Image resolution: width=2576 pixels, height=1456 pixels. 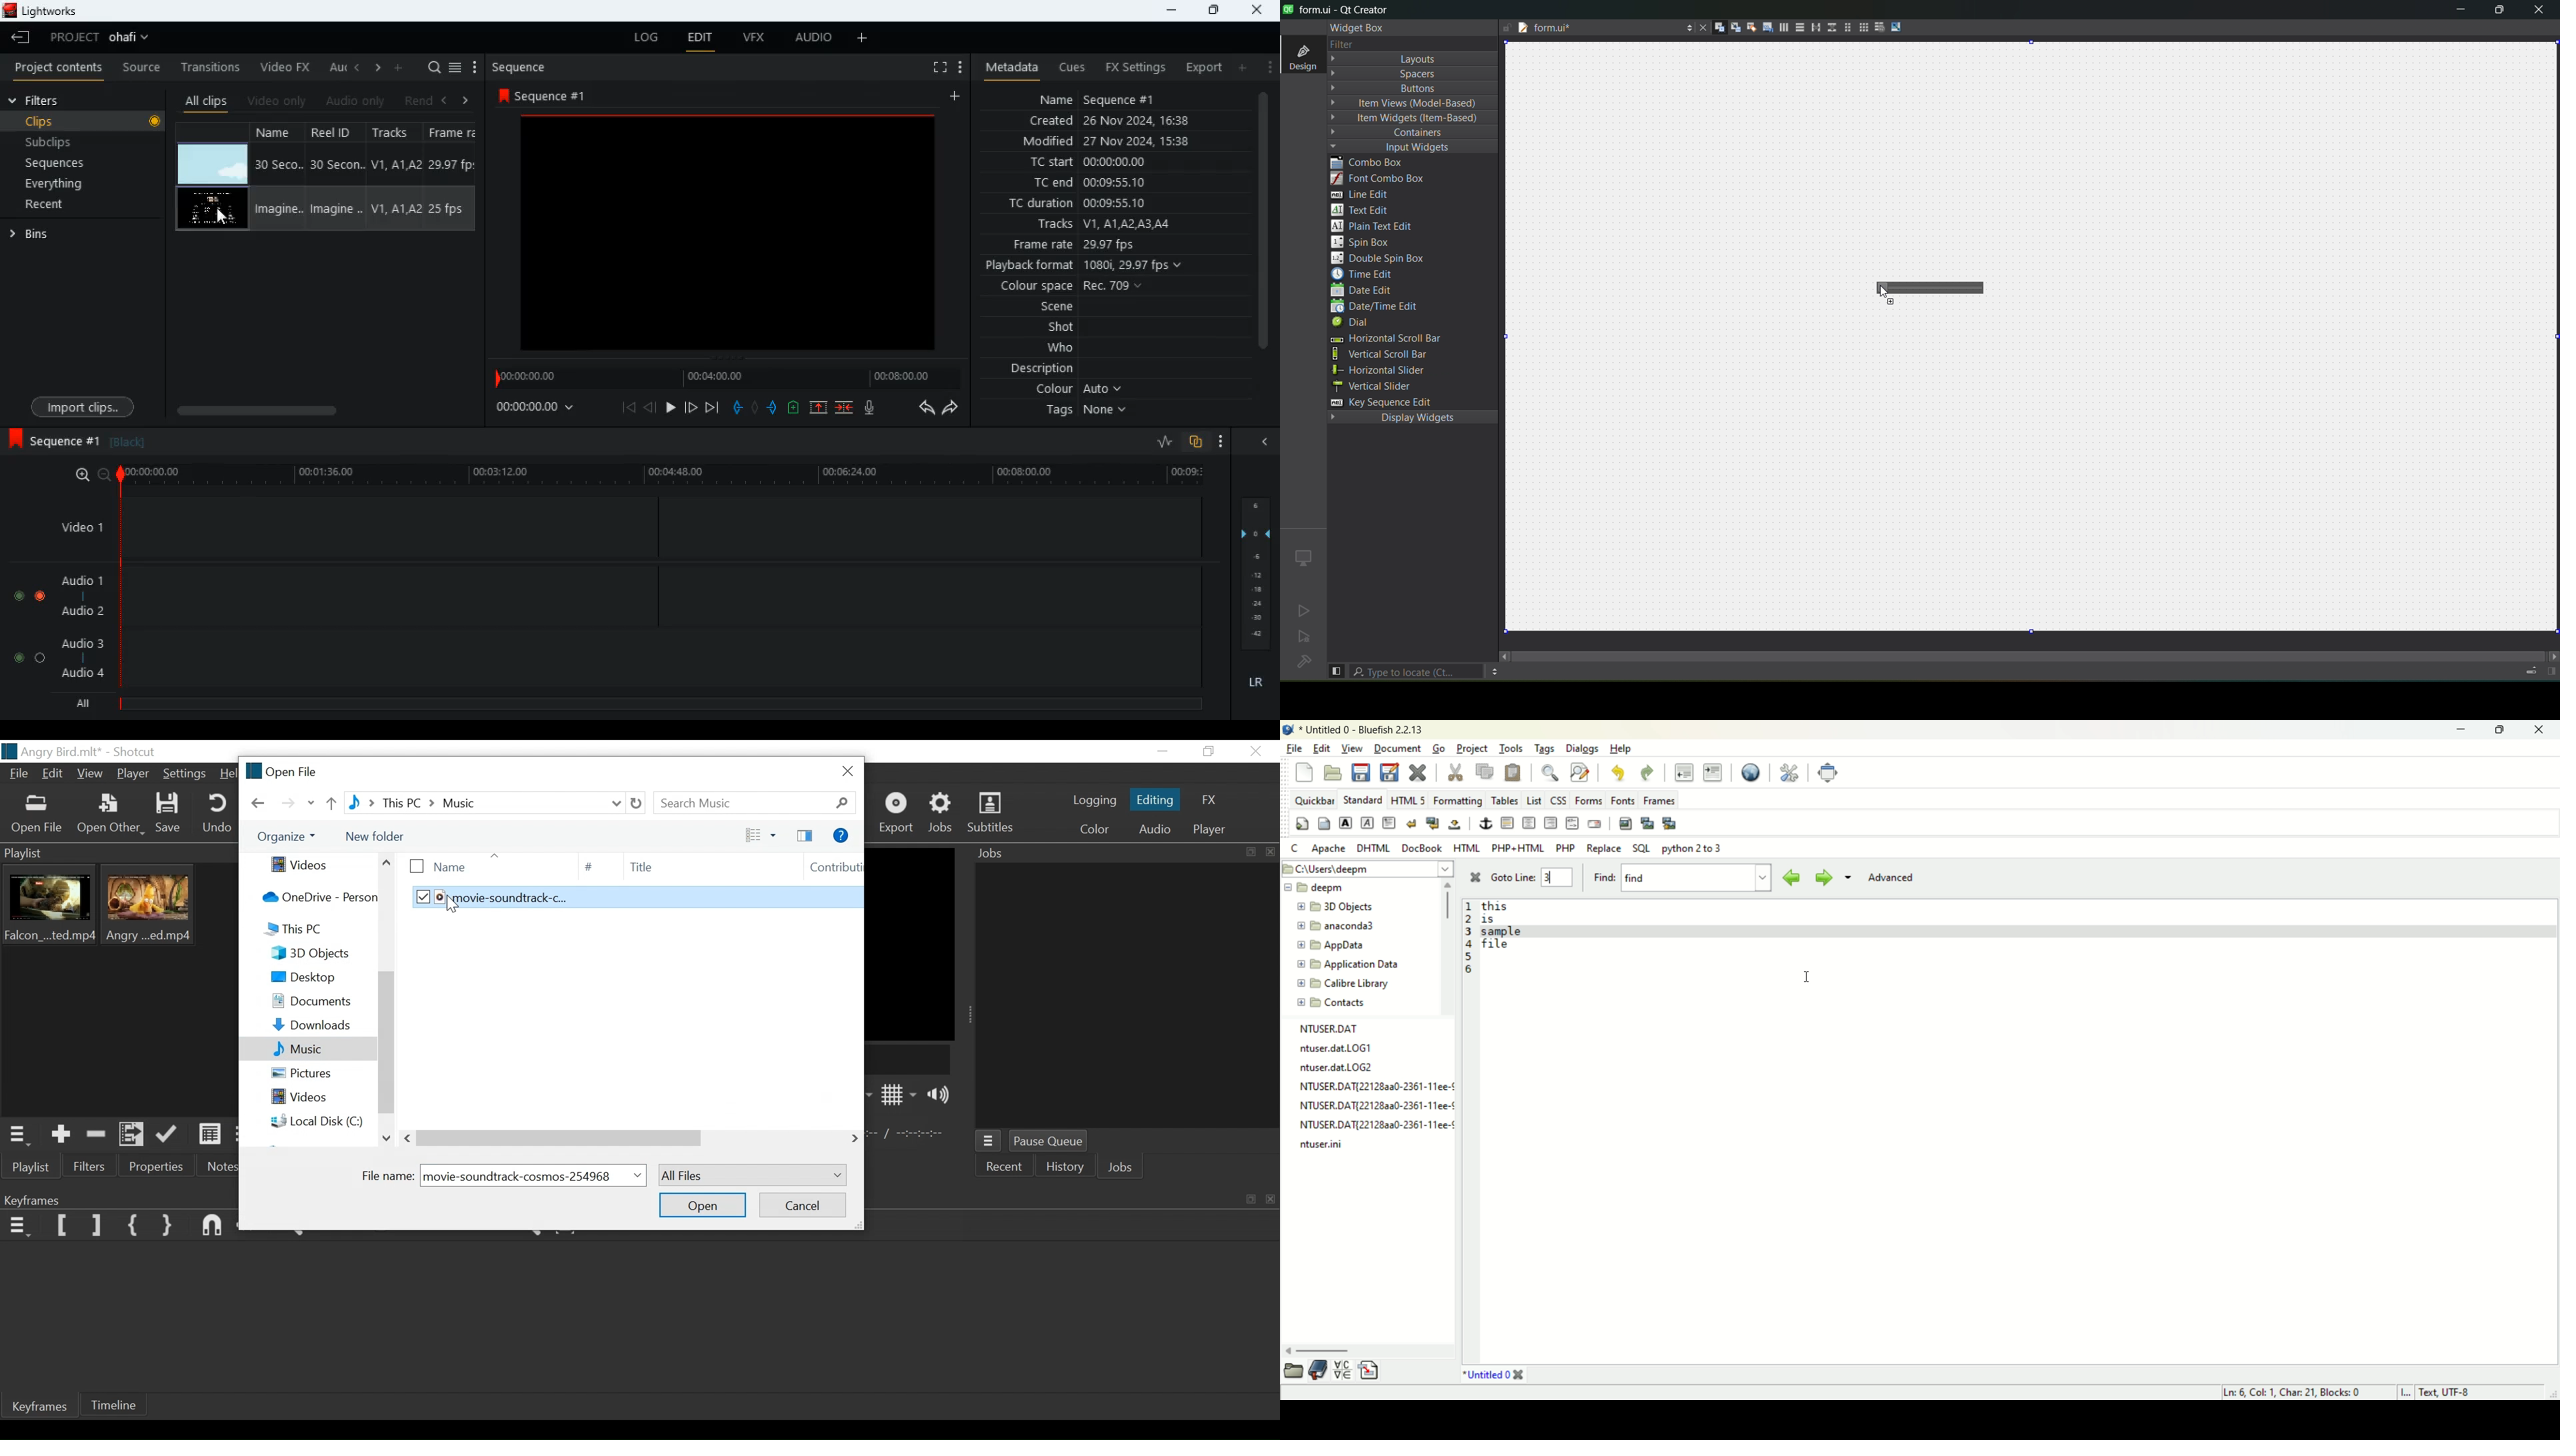 What do you see at coordinates (1074, 246) in the screenshot?
I see `frame rate` at bounding box center [1074, 246].